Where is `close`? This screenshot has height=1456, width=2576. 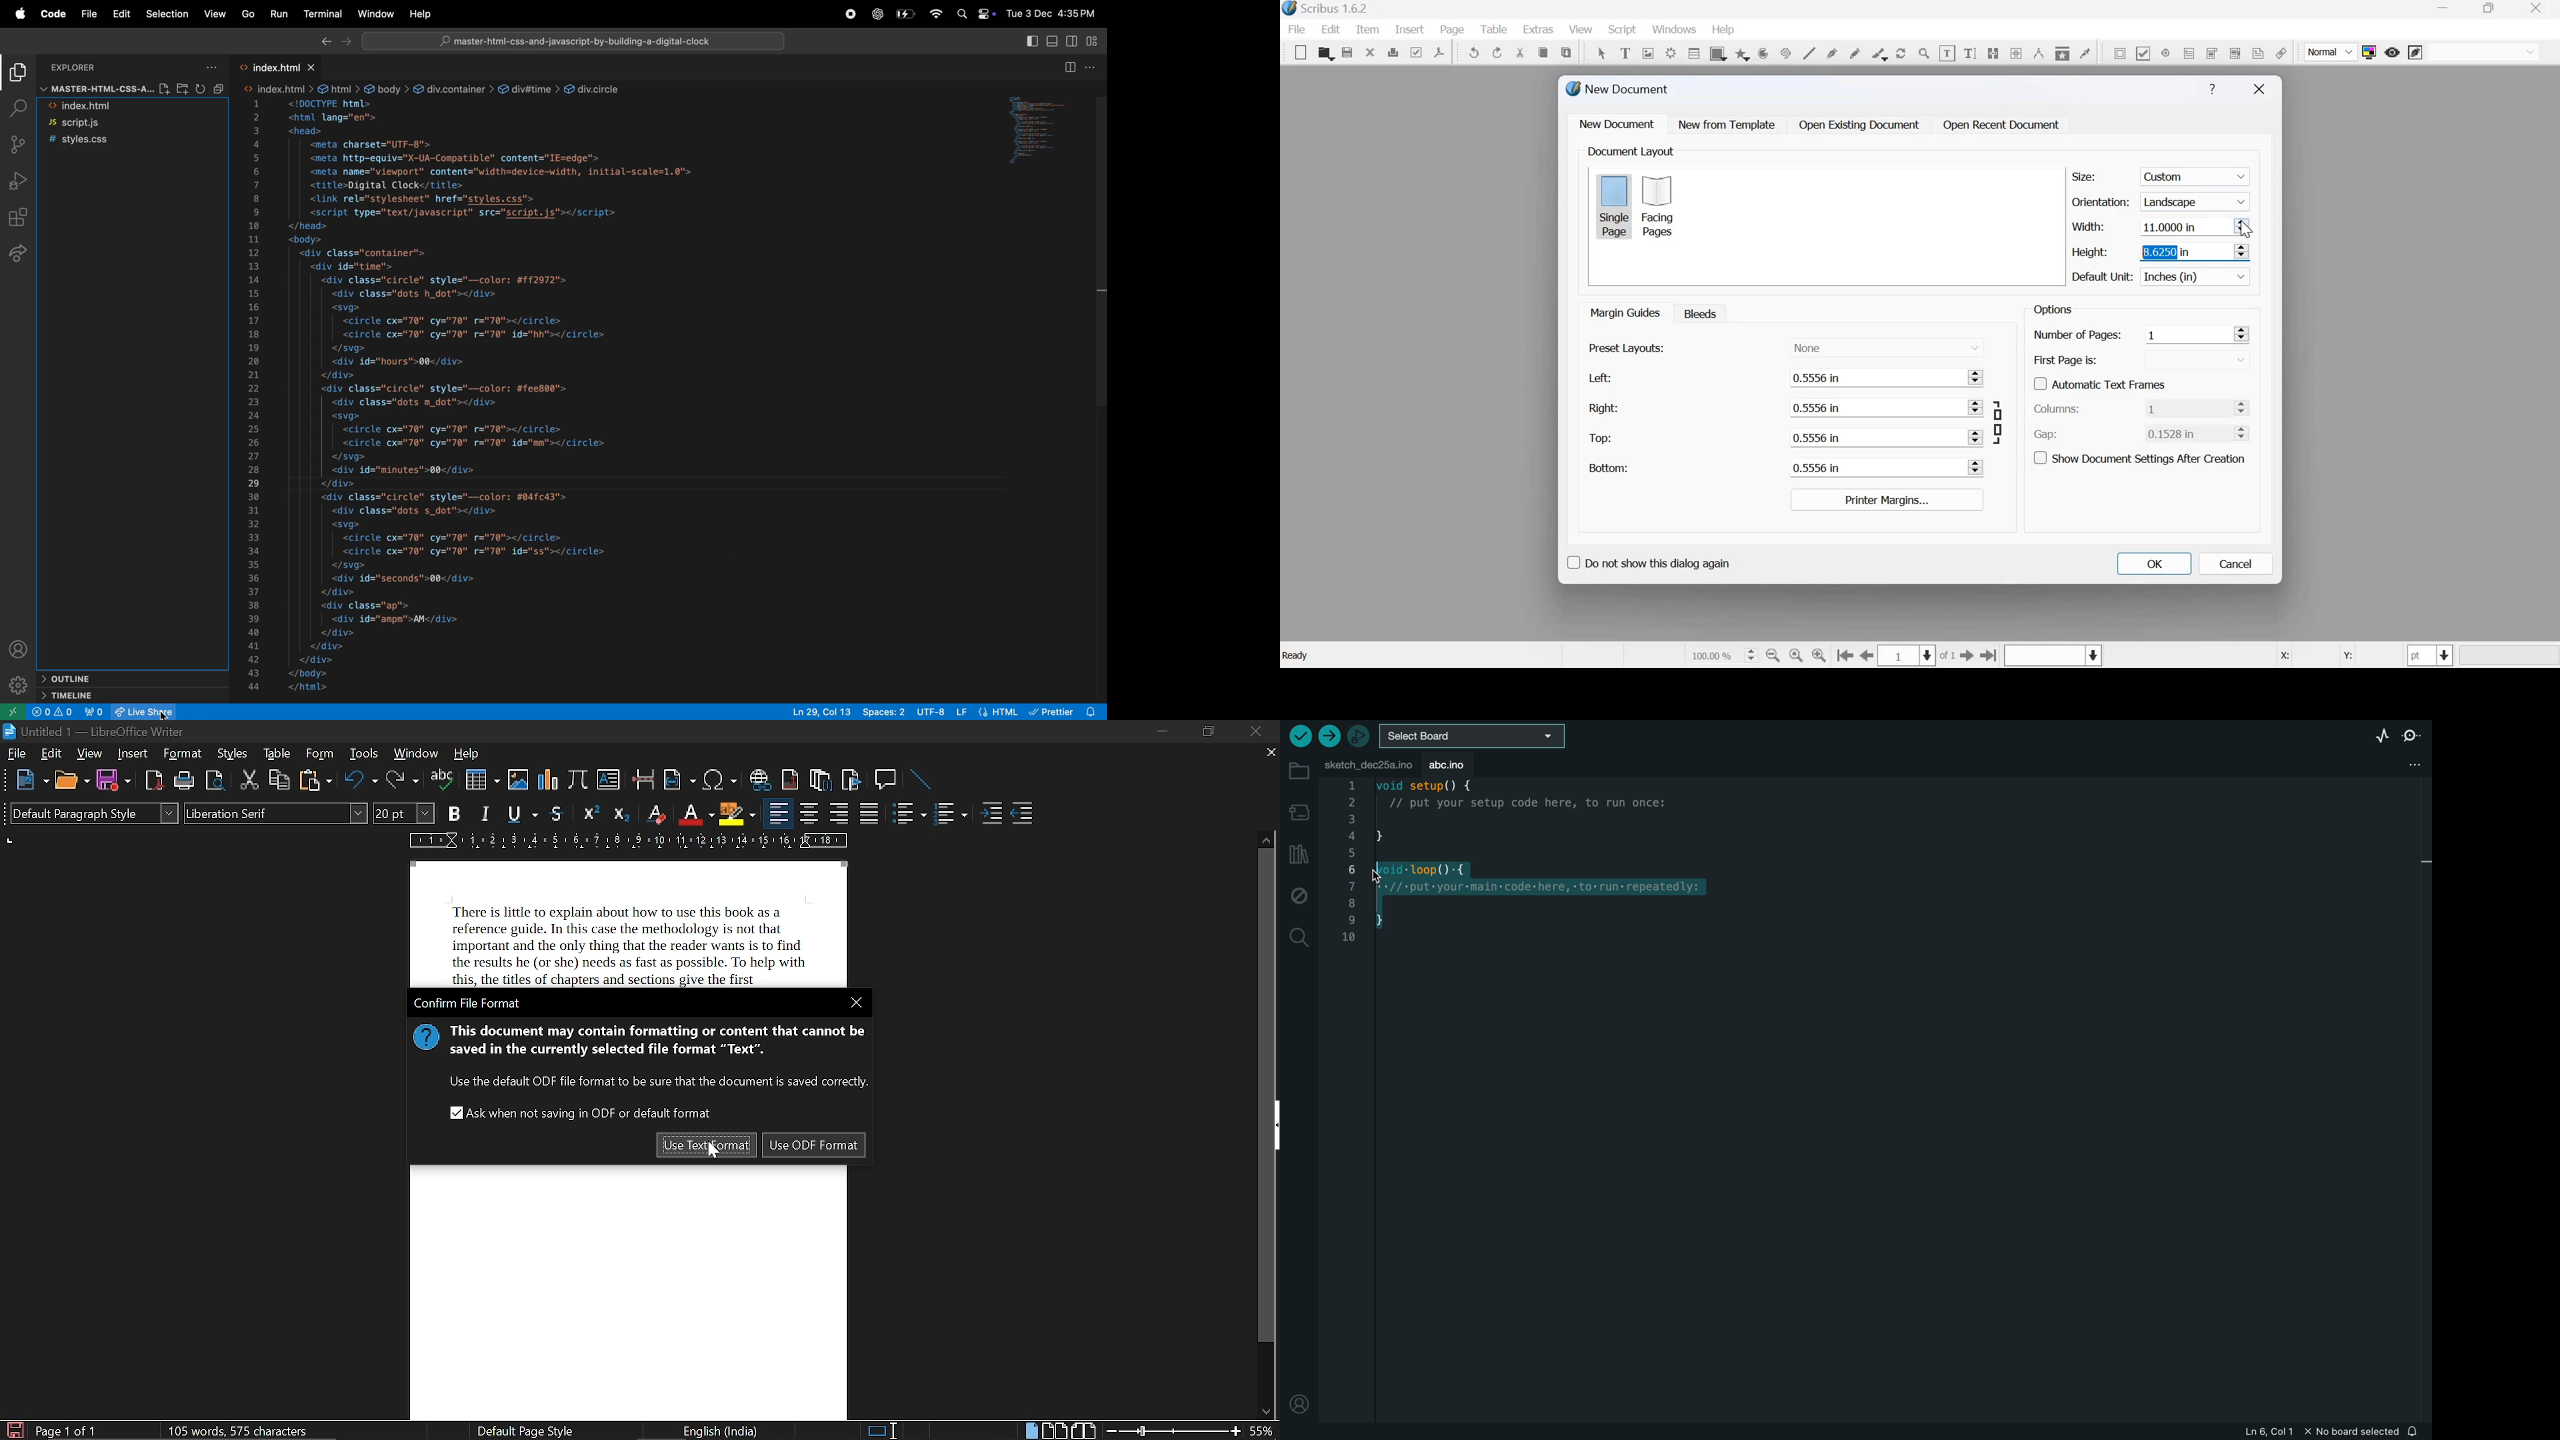 close is located at coordinates (1370, 51).